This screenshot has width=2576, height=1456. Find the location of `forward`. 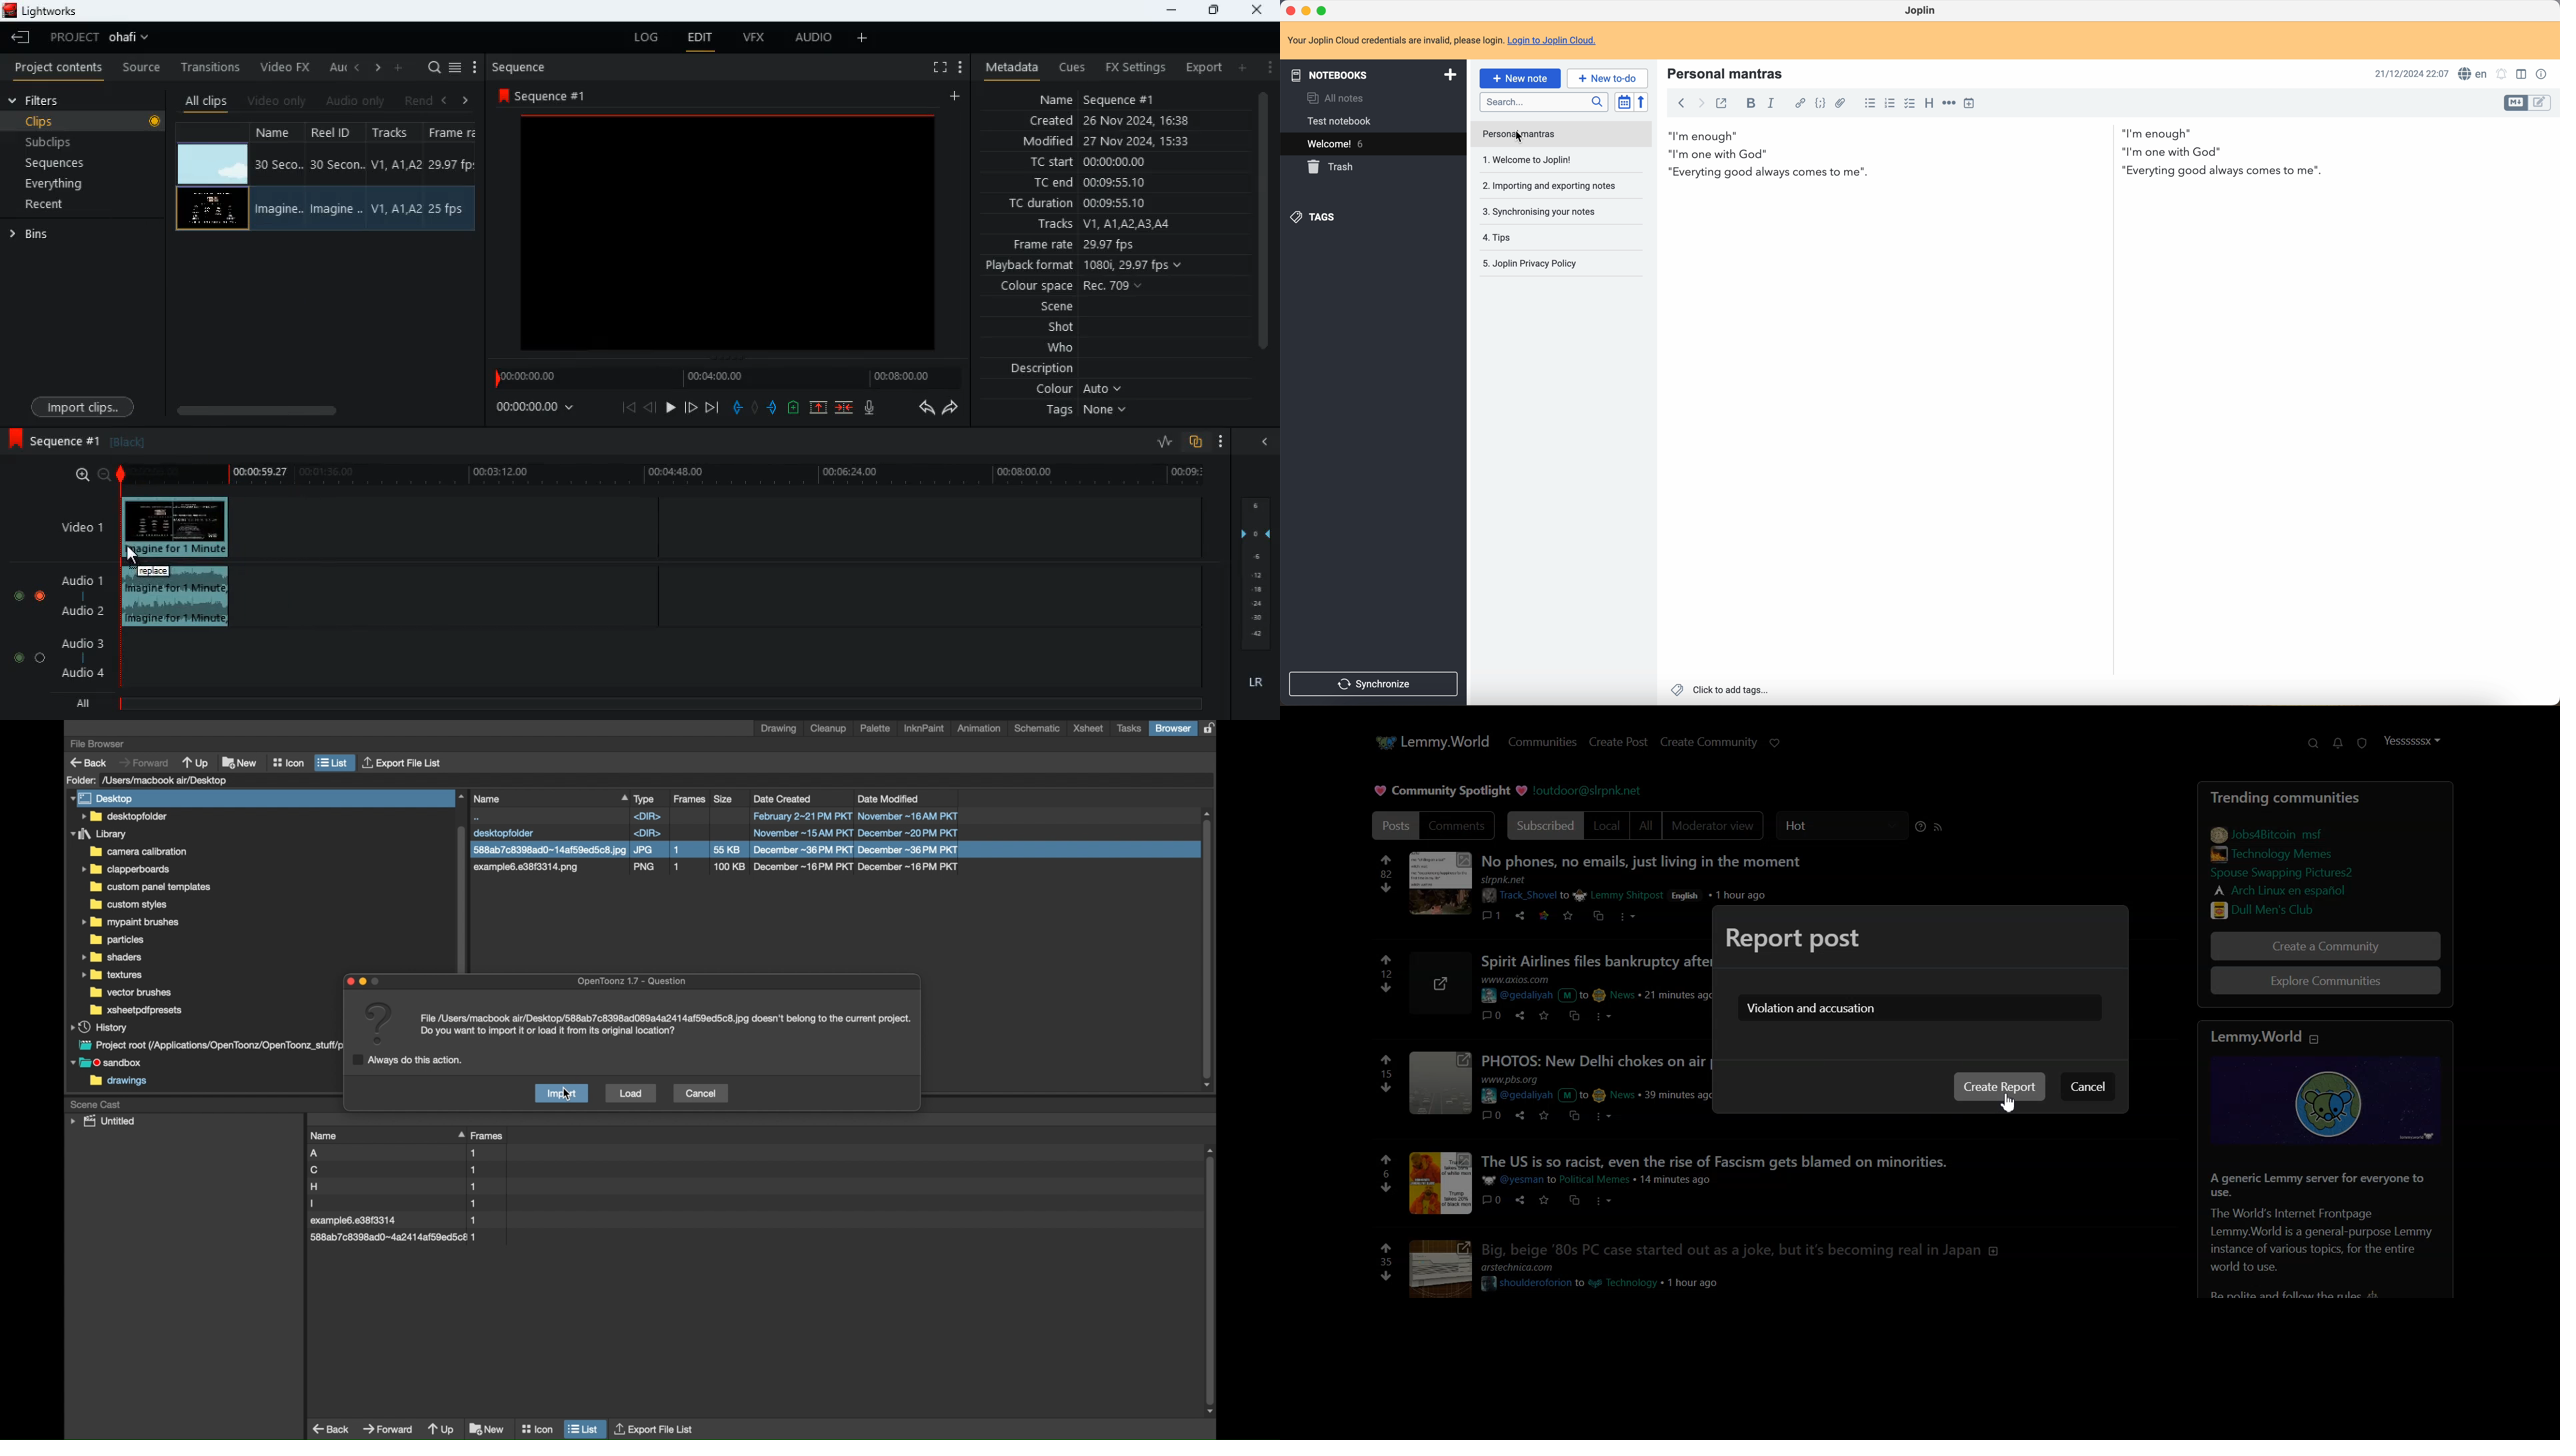

forward is located at coordinates (690, 407).